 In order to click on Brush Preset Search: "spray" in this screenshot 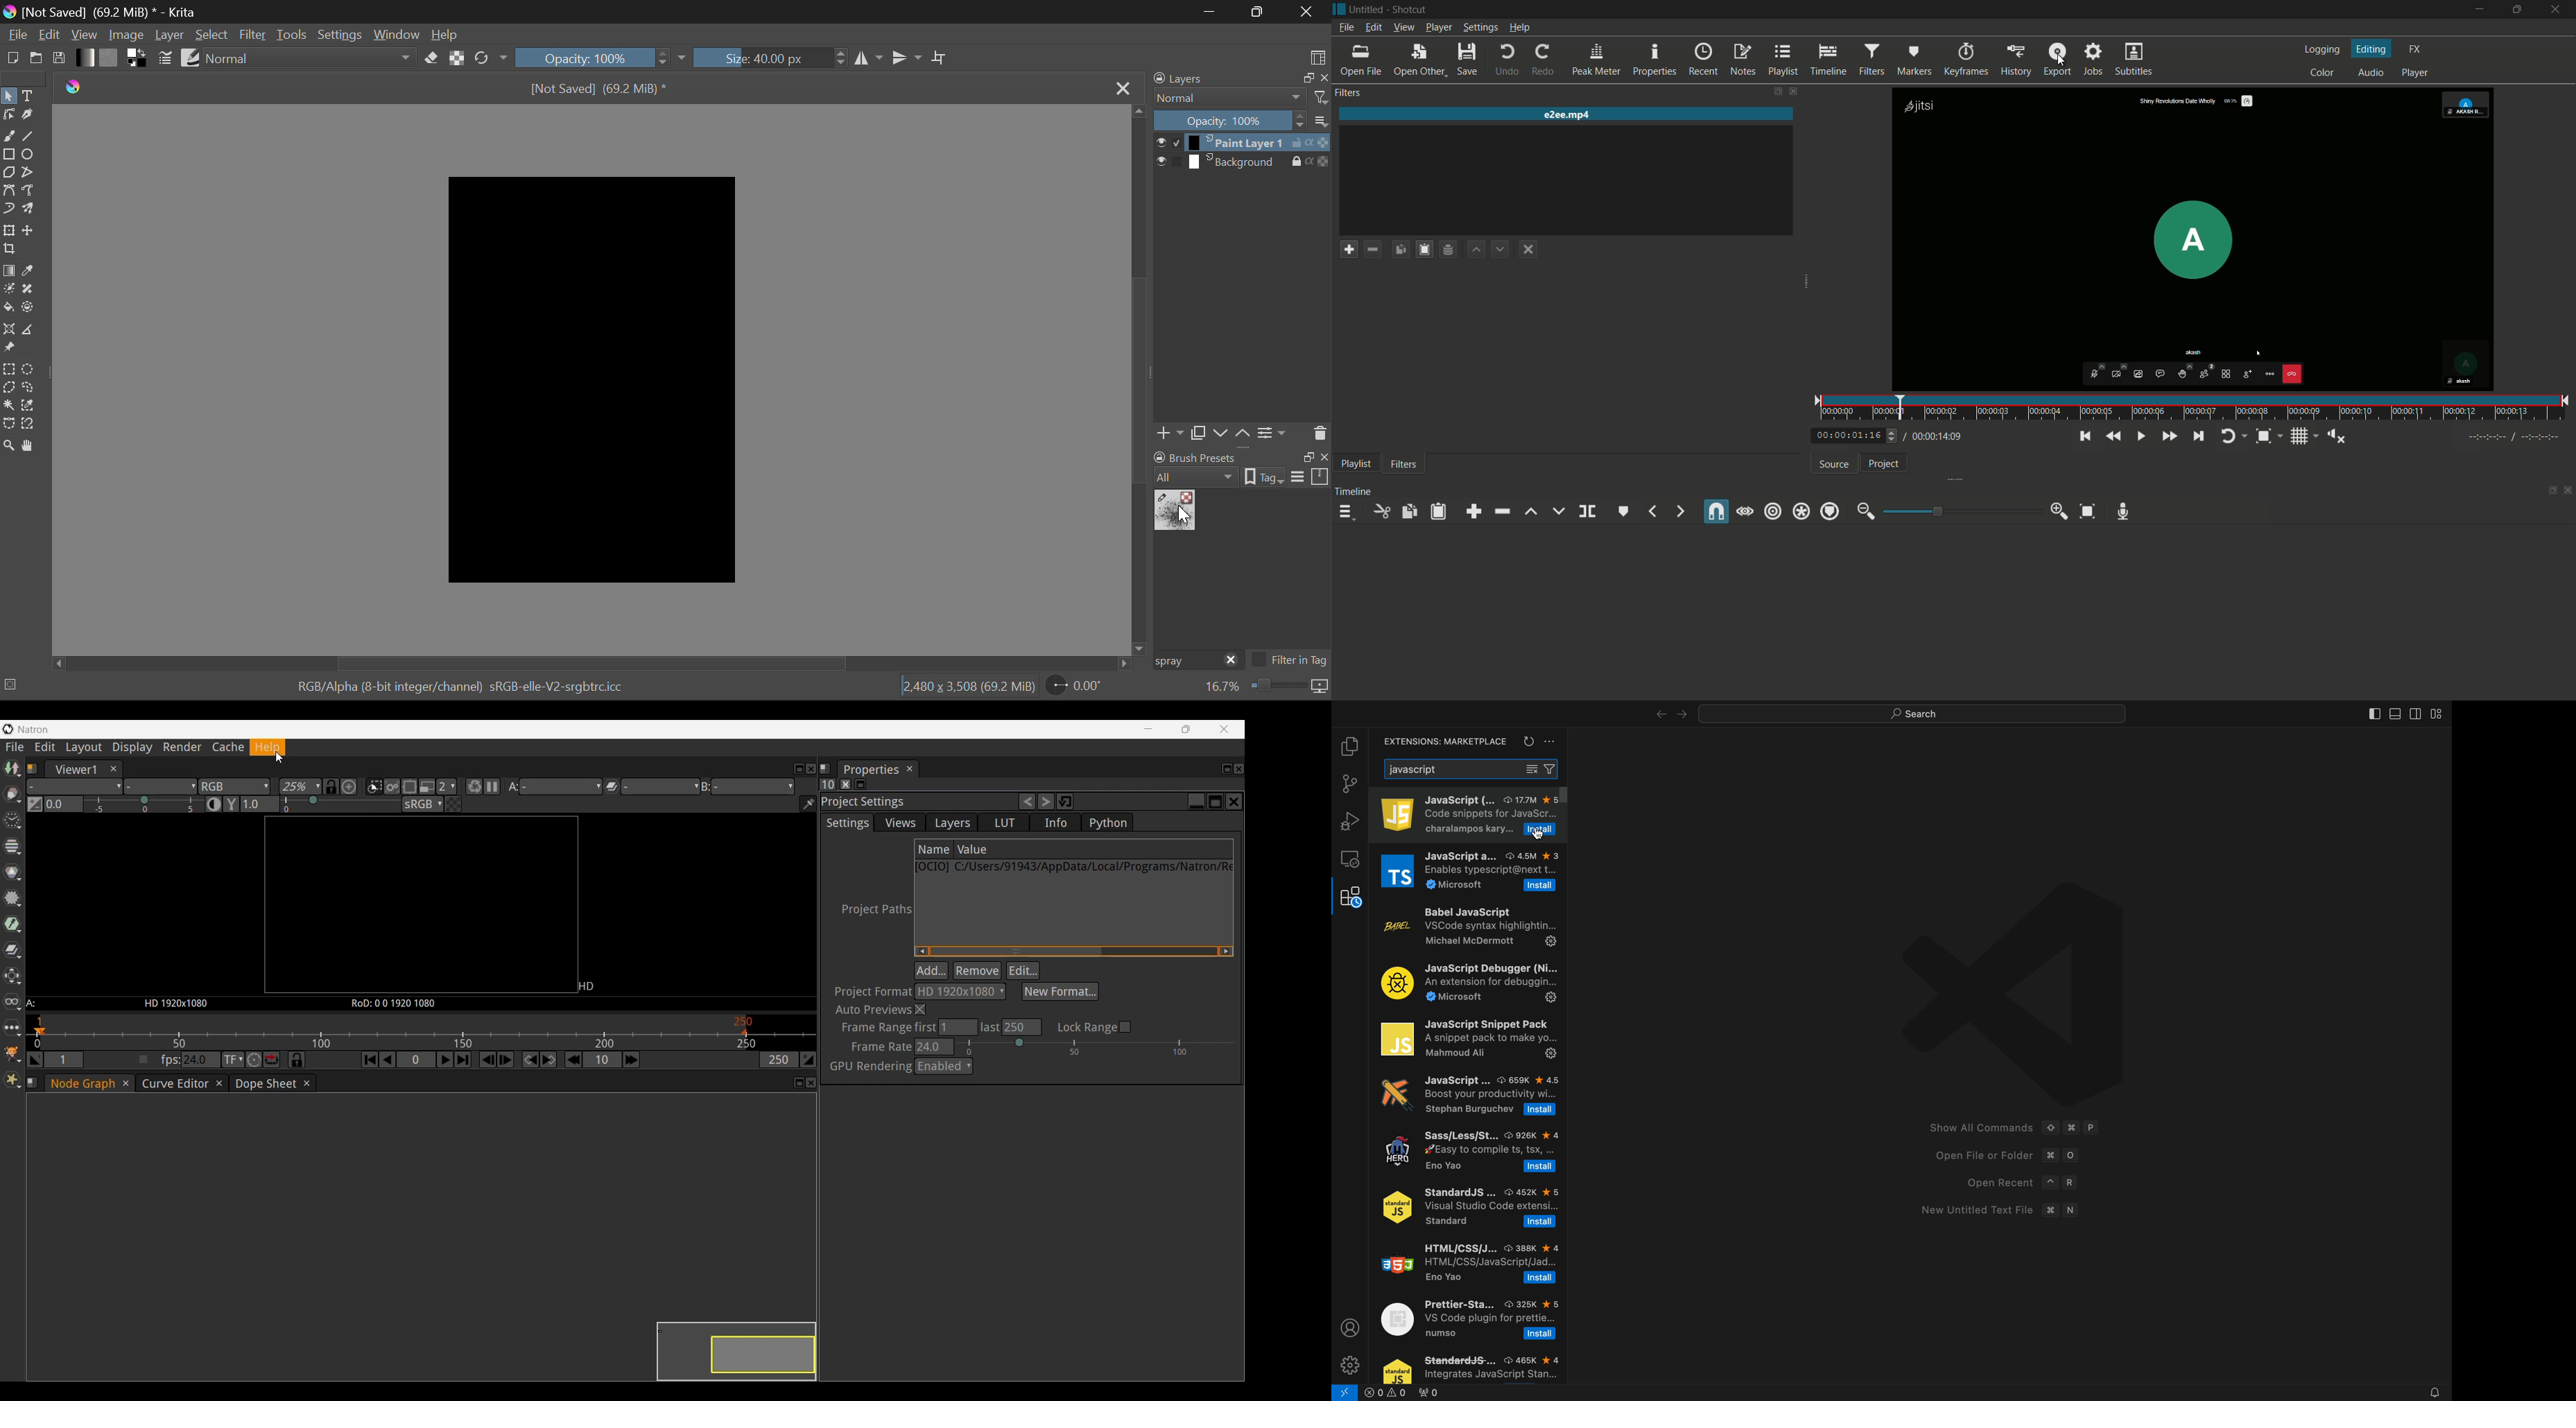, I will do `click(1185, 661)`.